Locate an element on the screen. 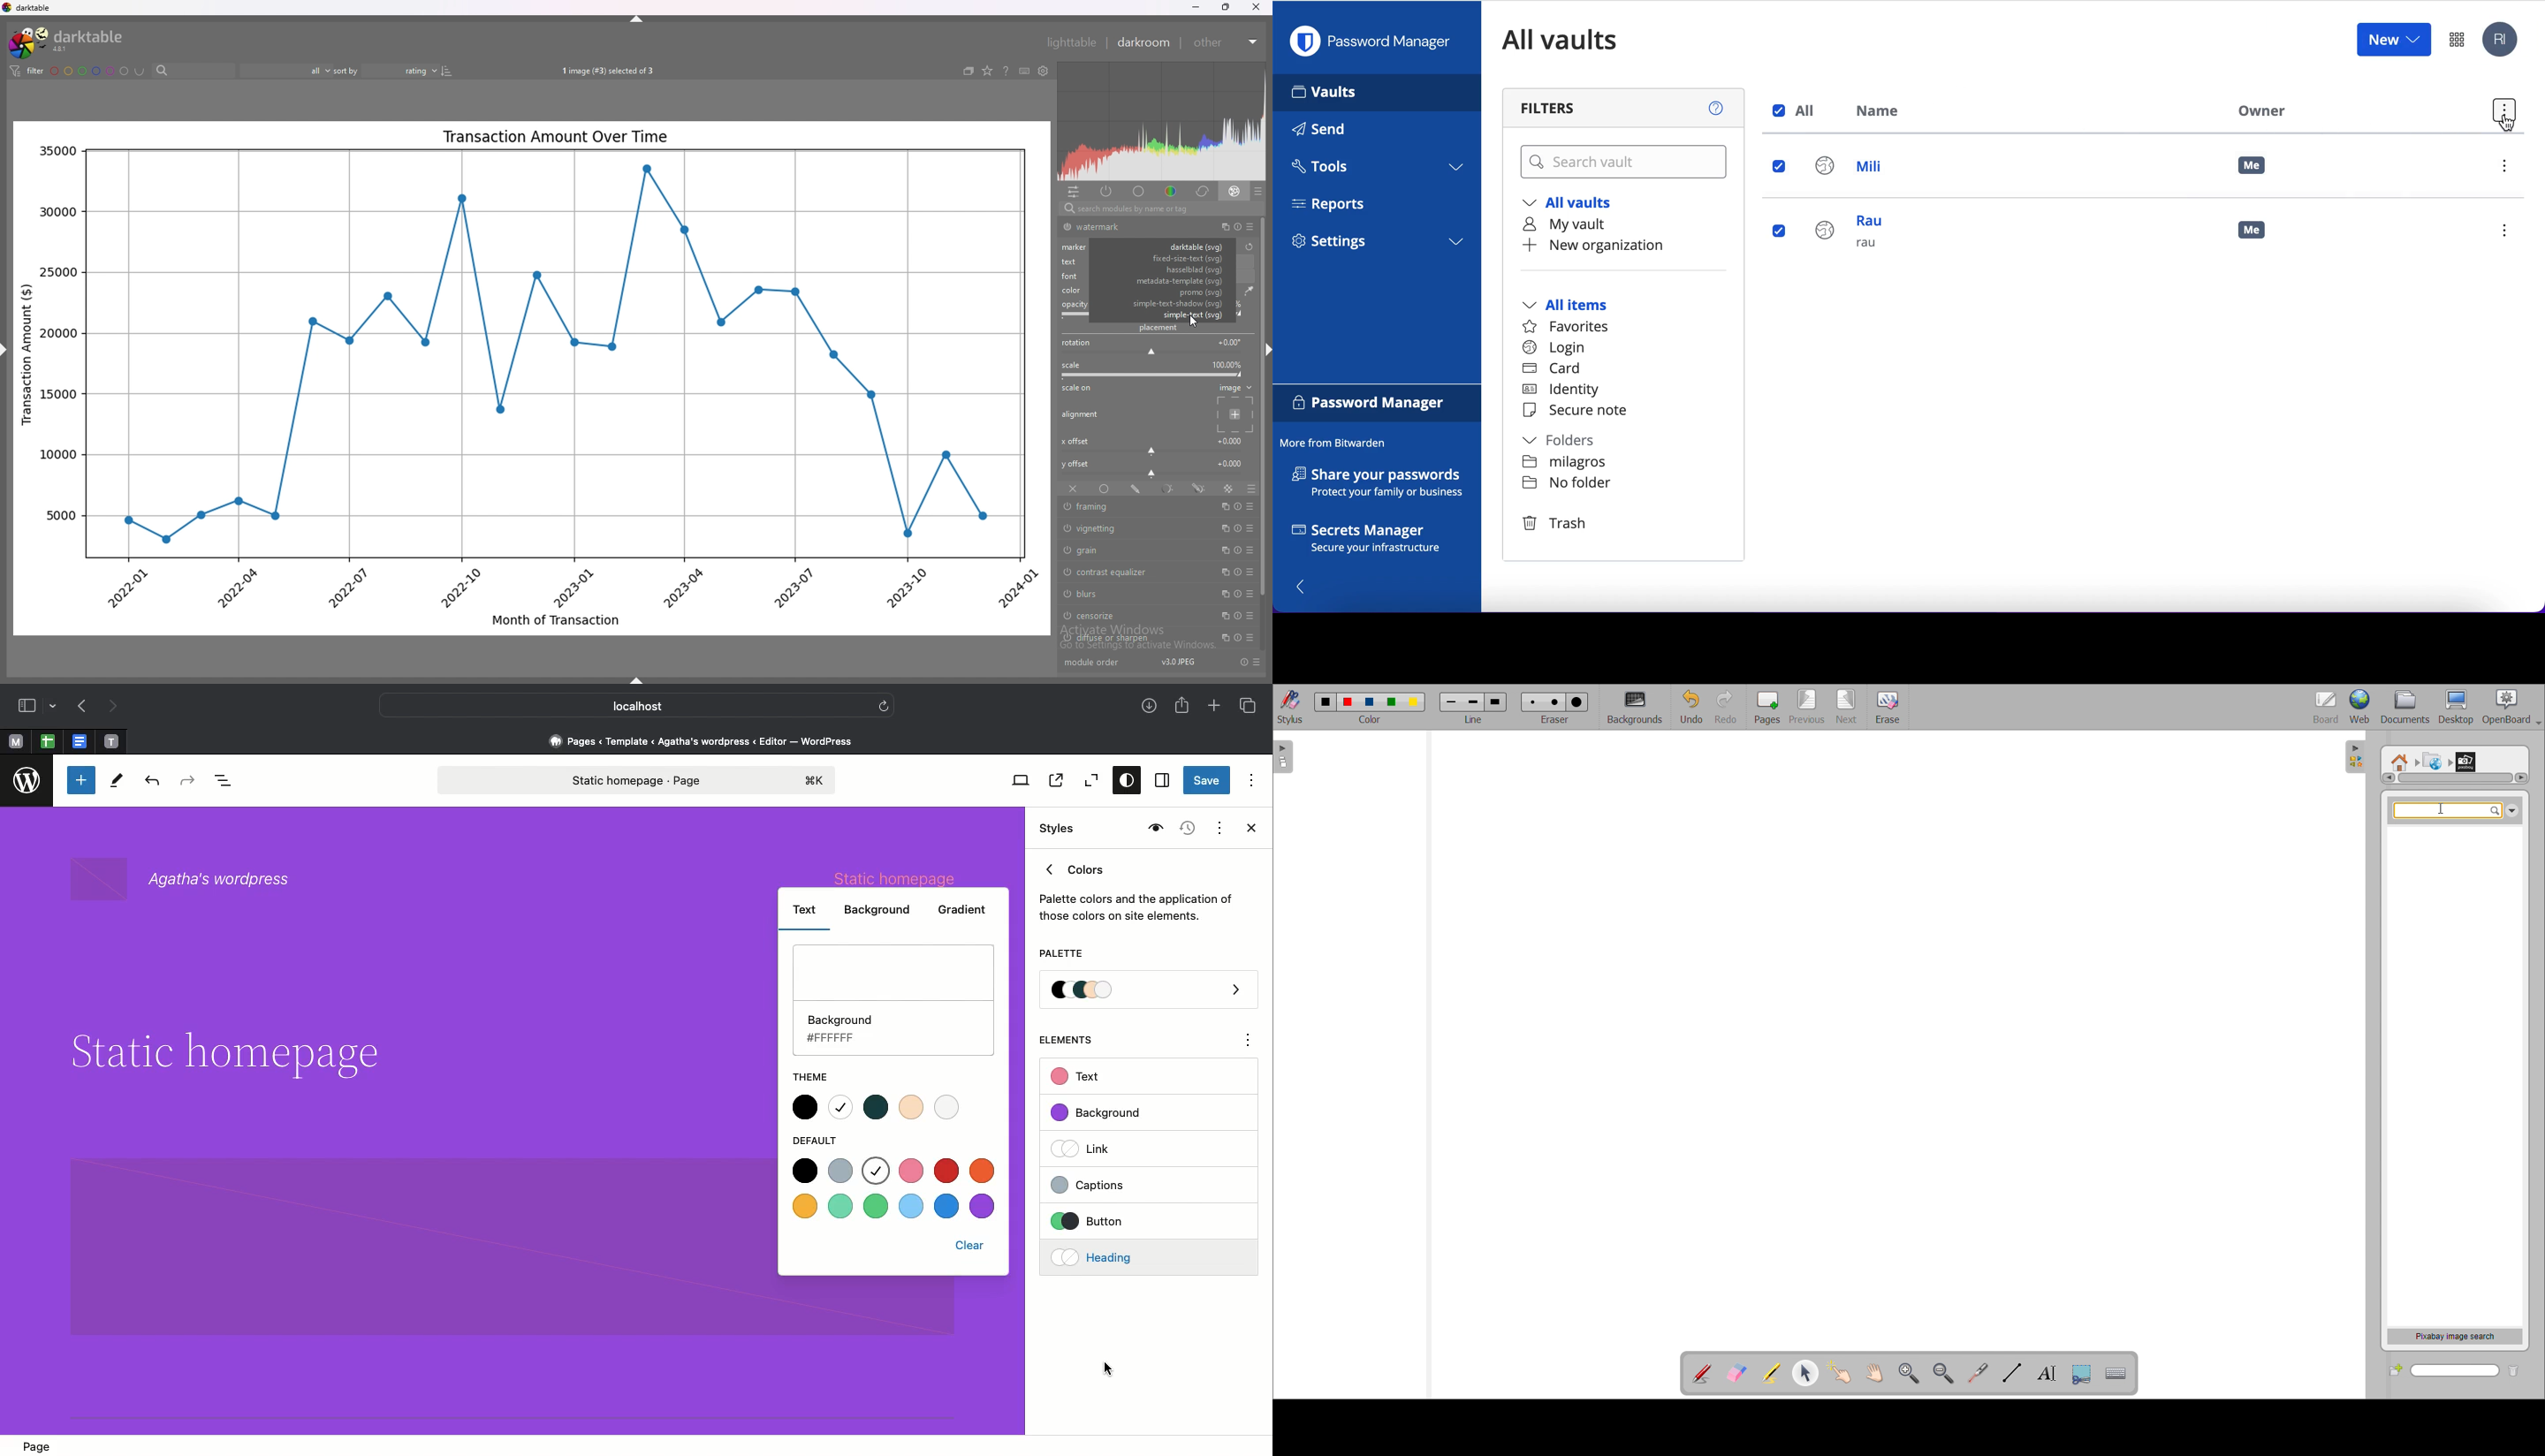 The image size is (2548, 1456). Gradient is located at coordinates (961, 911).